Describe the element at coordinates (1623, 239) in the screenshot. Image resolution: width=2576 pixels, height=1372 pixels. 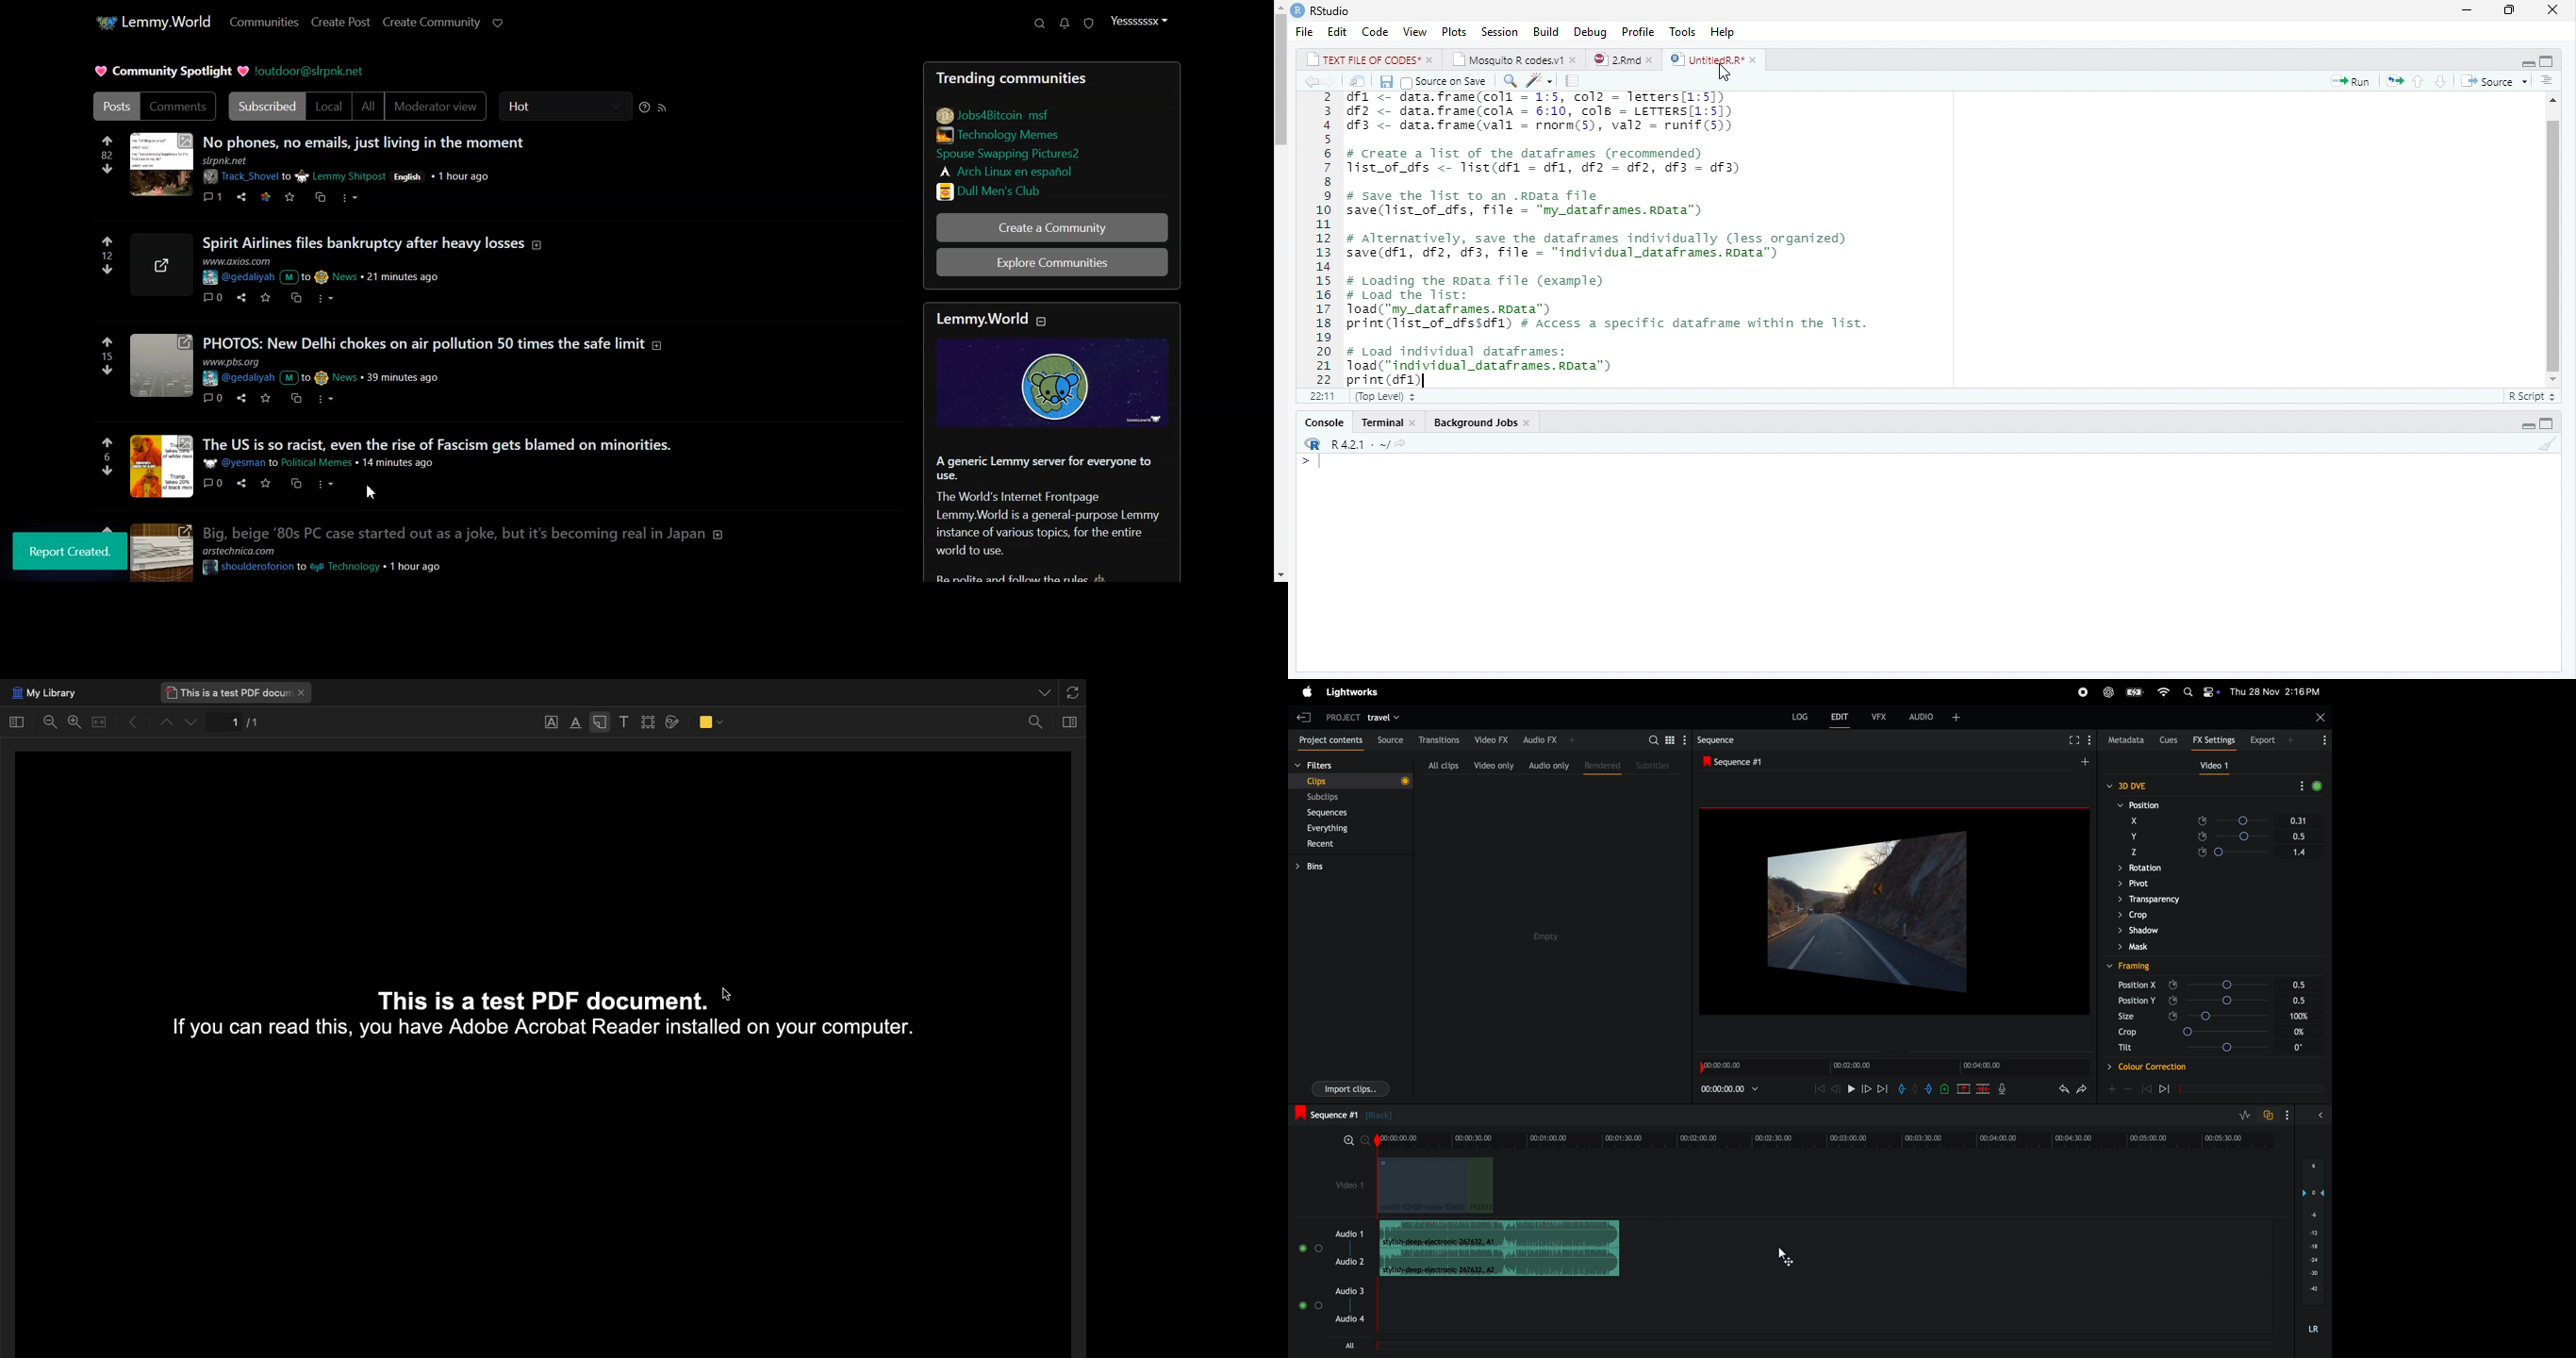
I see `dfl <- data.frame(coll = 1:5, col2 = Jetters[1:5])

4f2 <- data.frame(cola = 6:10, cols = LETTERS[1:5])

d4f3 <- data.frame(vall = rnorn(s), val2 = runif(5))

# create a 1ist of the dataframes (recommended)

list_of_dfs <- 1ist(dfl = dfi, df2 = df2, df3 = df3)

# save the list to an .Roata file

save(list_of dfs, file = "my_dataframes.rData")

# Alternatively, save the datafranes individually (less organized)
save(df1, df2, df3, file = "individual_dataframes.RData")

# Loading the roata file (example)

# Load the list:

Toad("my_dataframes. roata")

print(115t_of_dfssdf1) # Access a specific dataframe within the list.
# Load individual dataframes:

Toad("individual_datafranes. Roata")

print(df1)|` at that location.